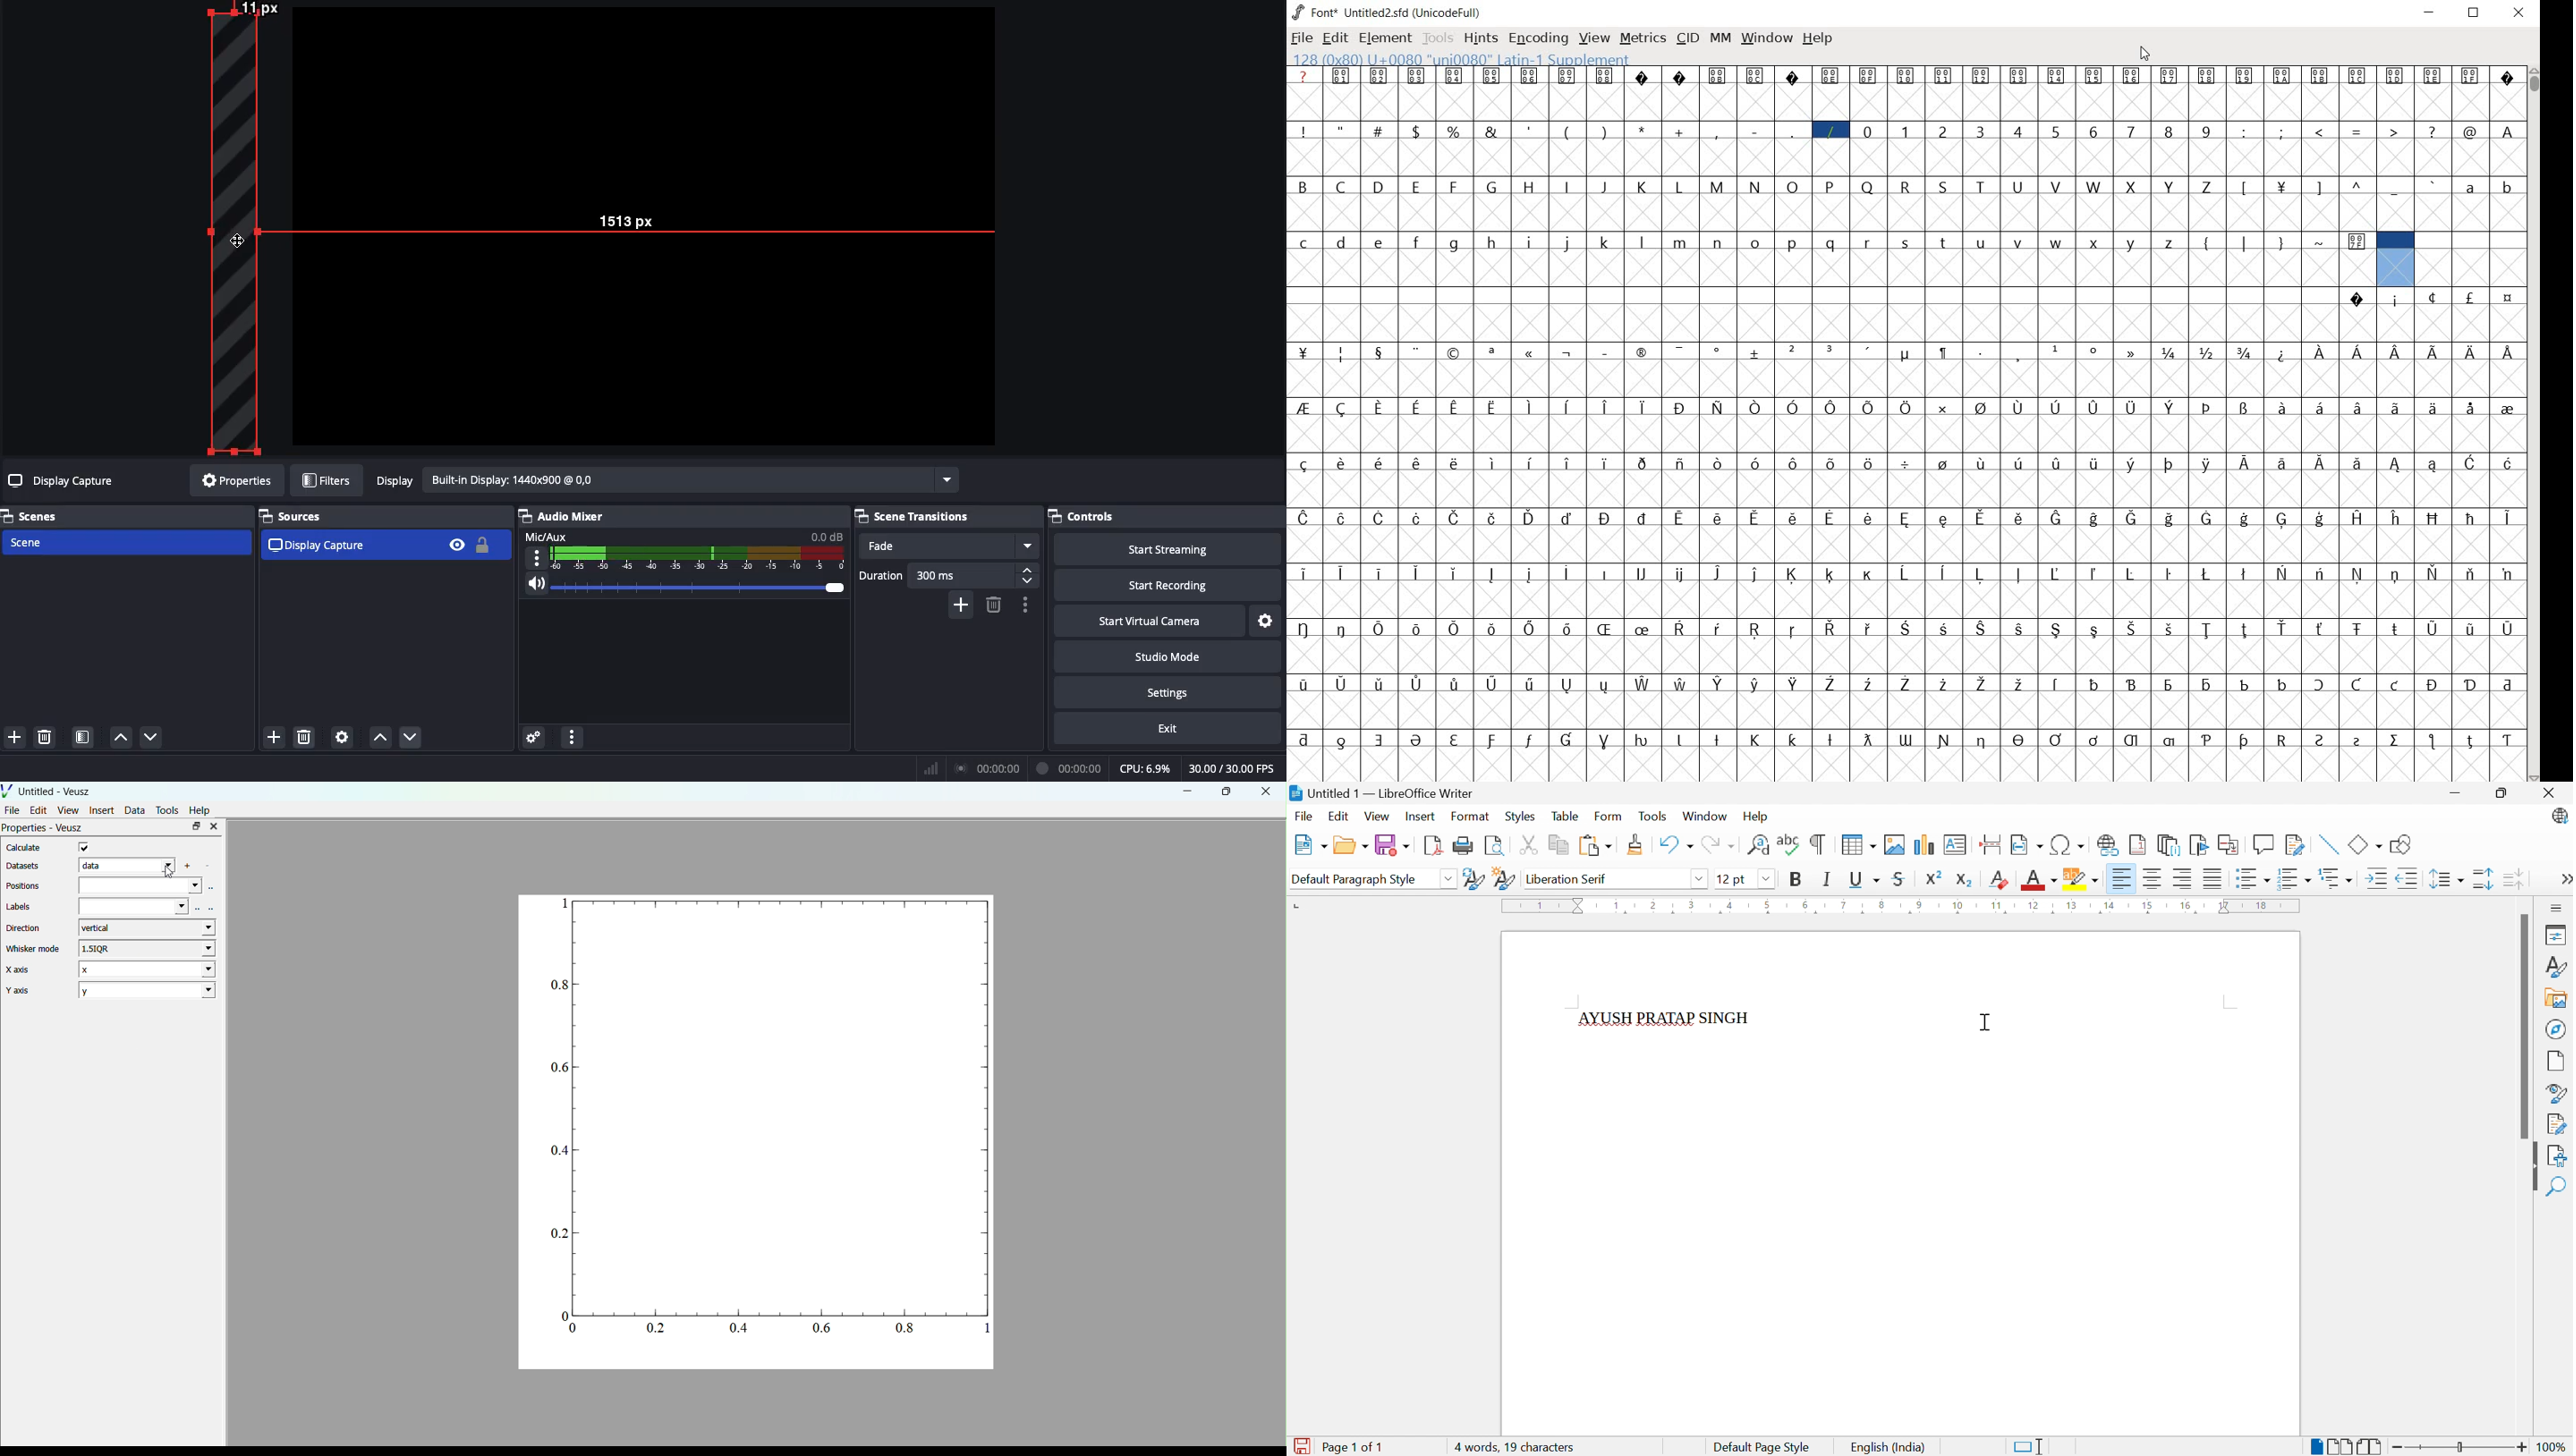  What do you see at coordinates (1169, 547) in the screenshot?
I see `Start streaming` at bounding box center [1169, 547].